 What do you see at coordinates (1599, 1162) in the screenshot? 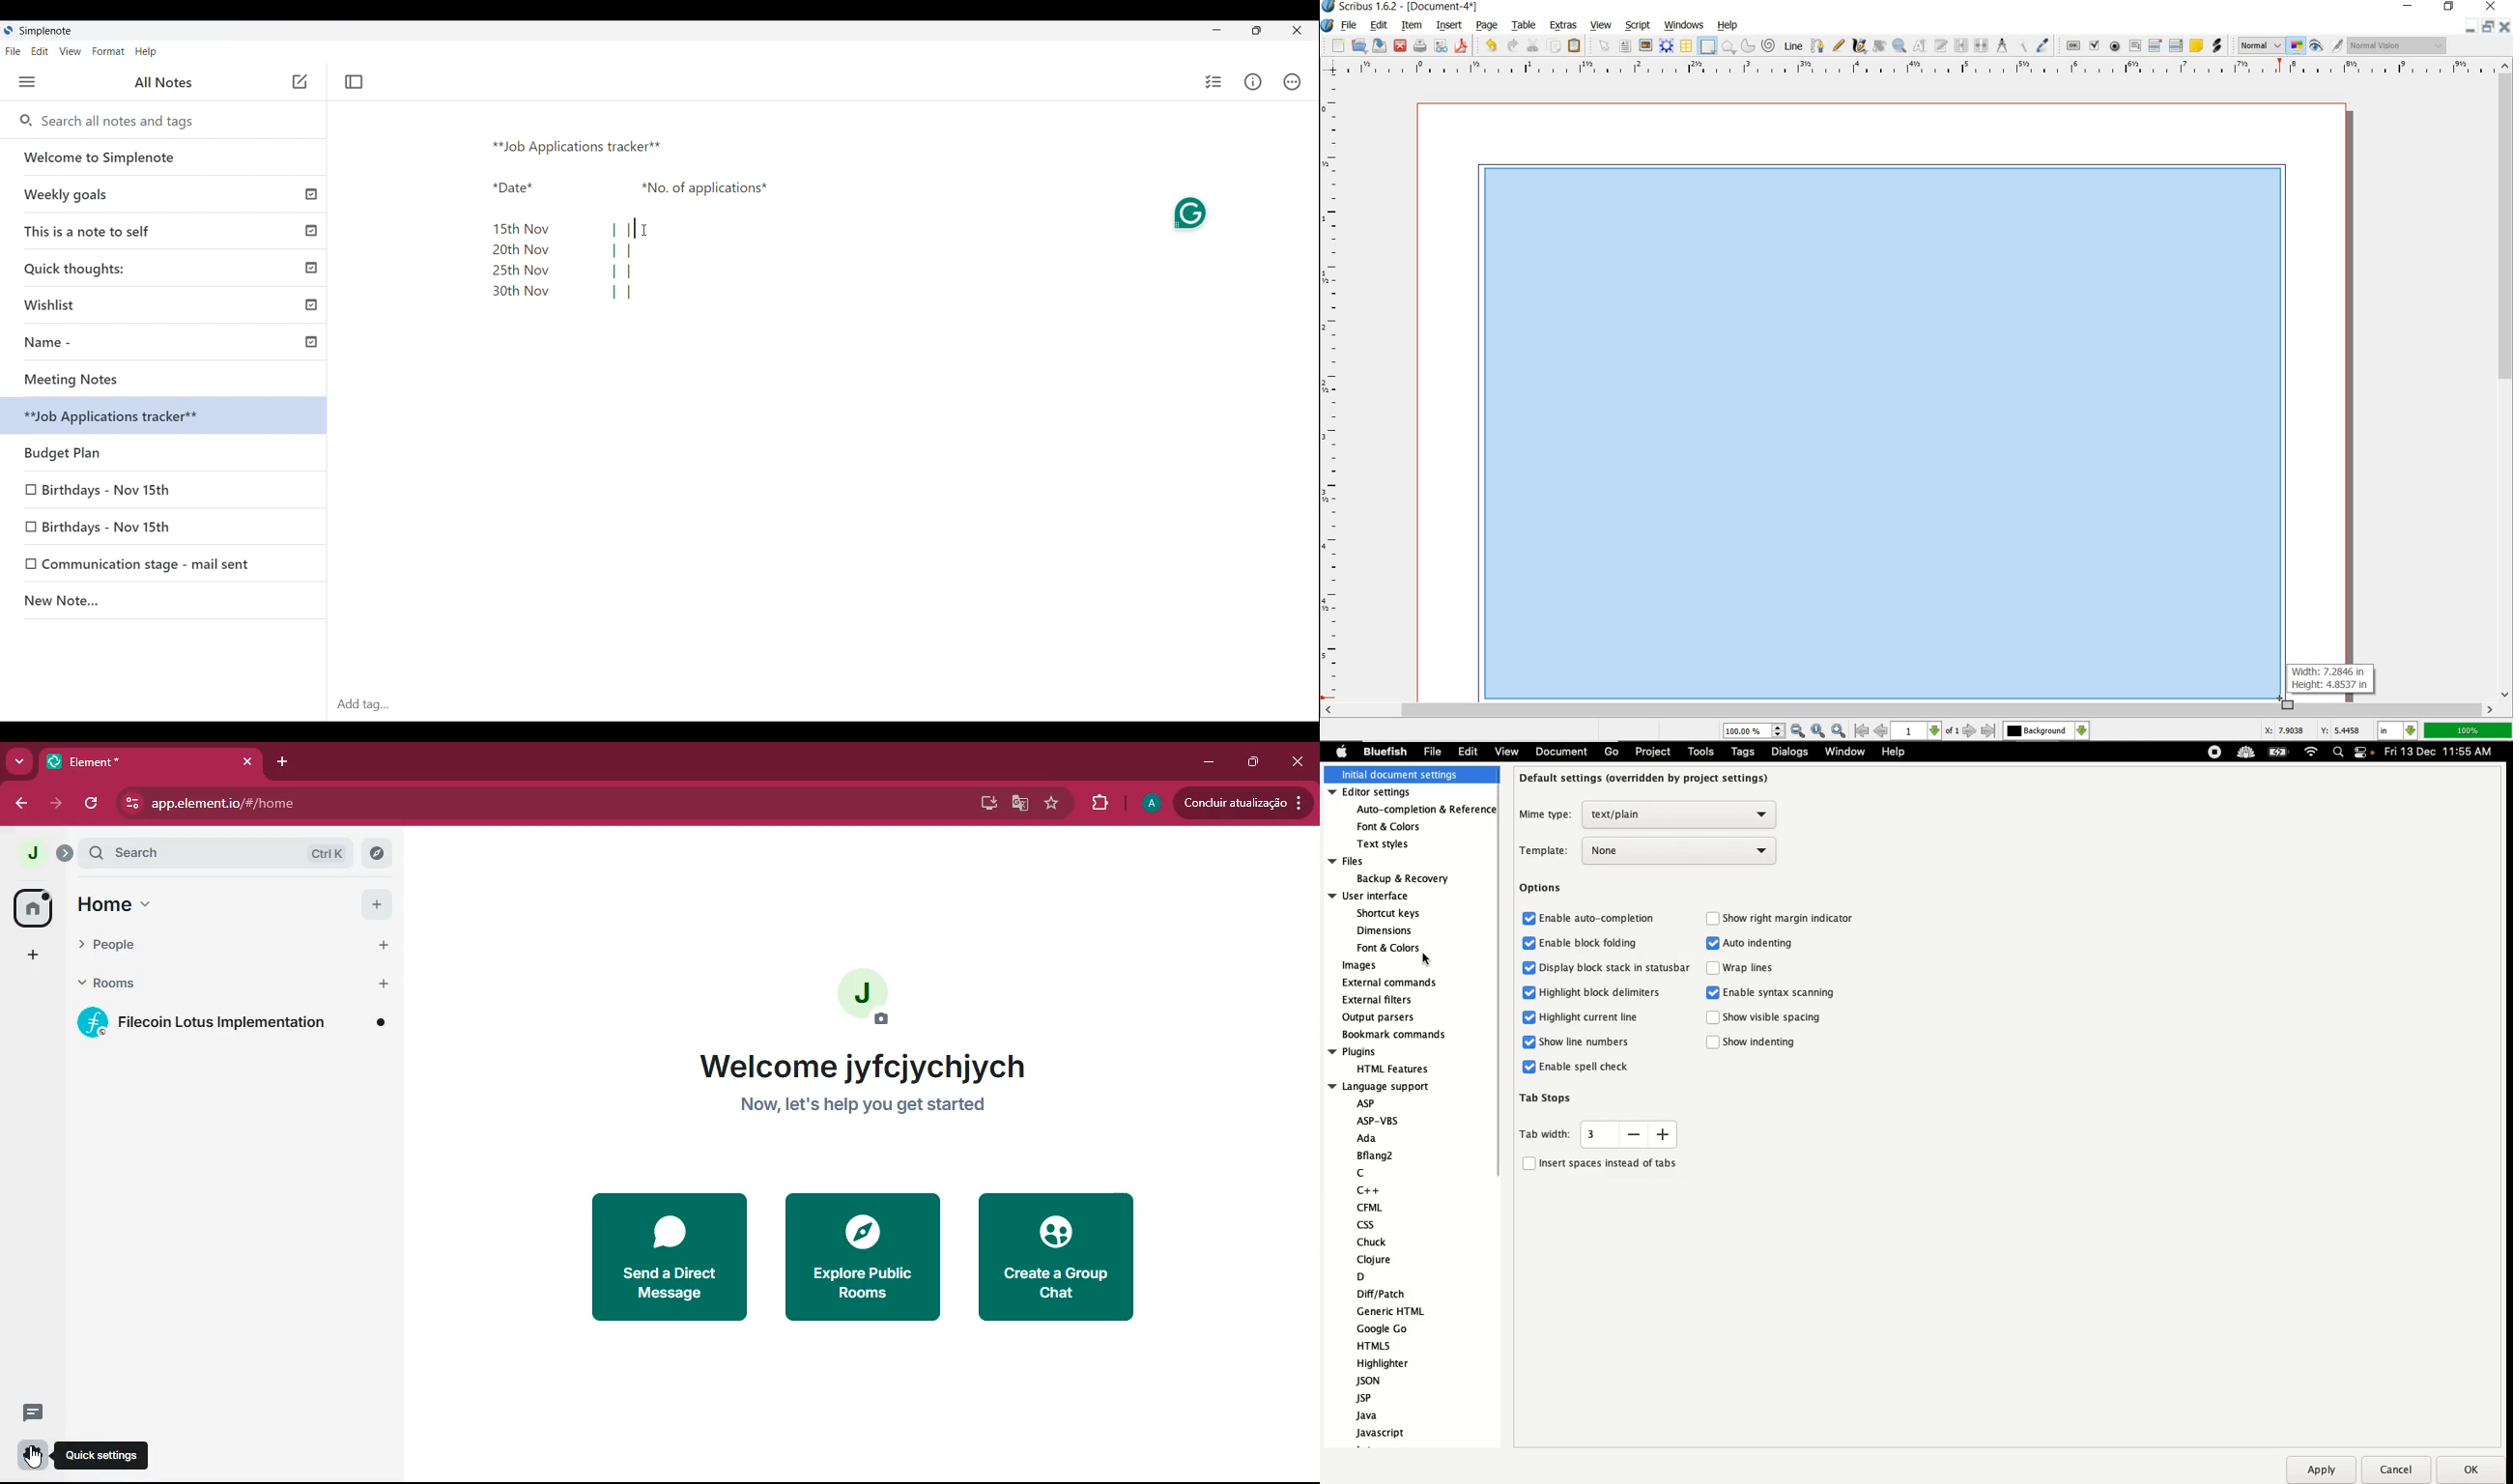
I see `Insert spaces instead of tabs` at bounding box center [1599, 1162].